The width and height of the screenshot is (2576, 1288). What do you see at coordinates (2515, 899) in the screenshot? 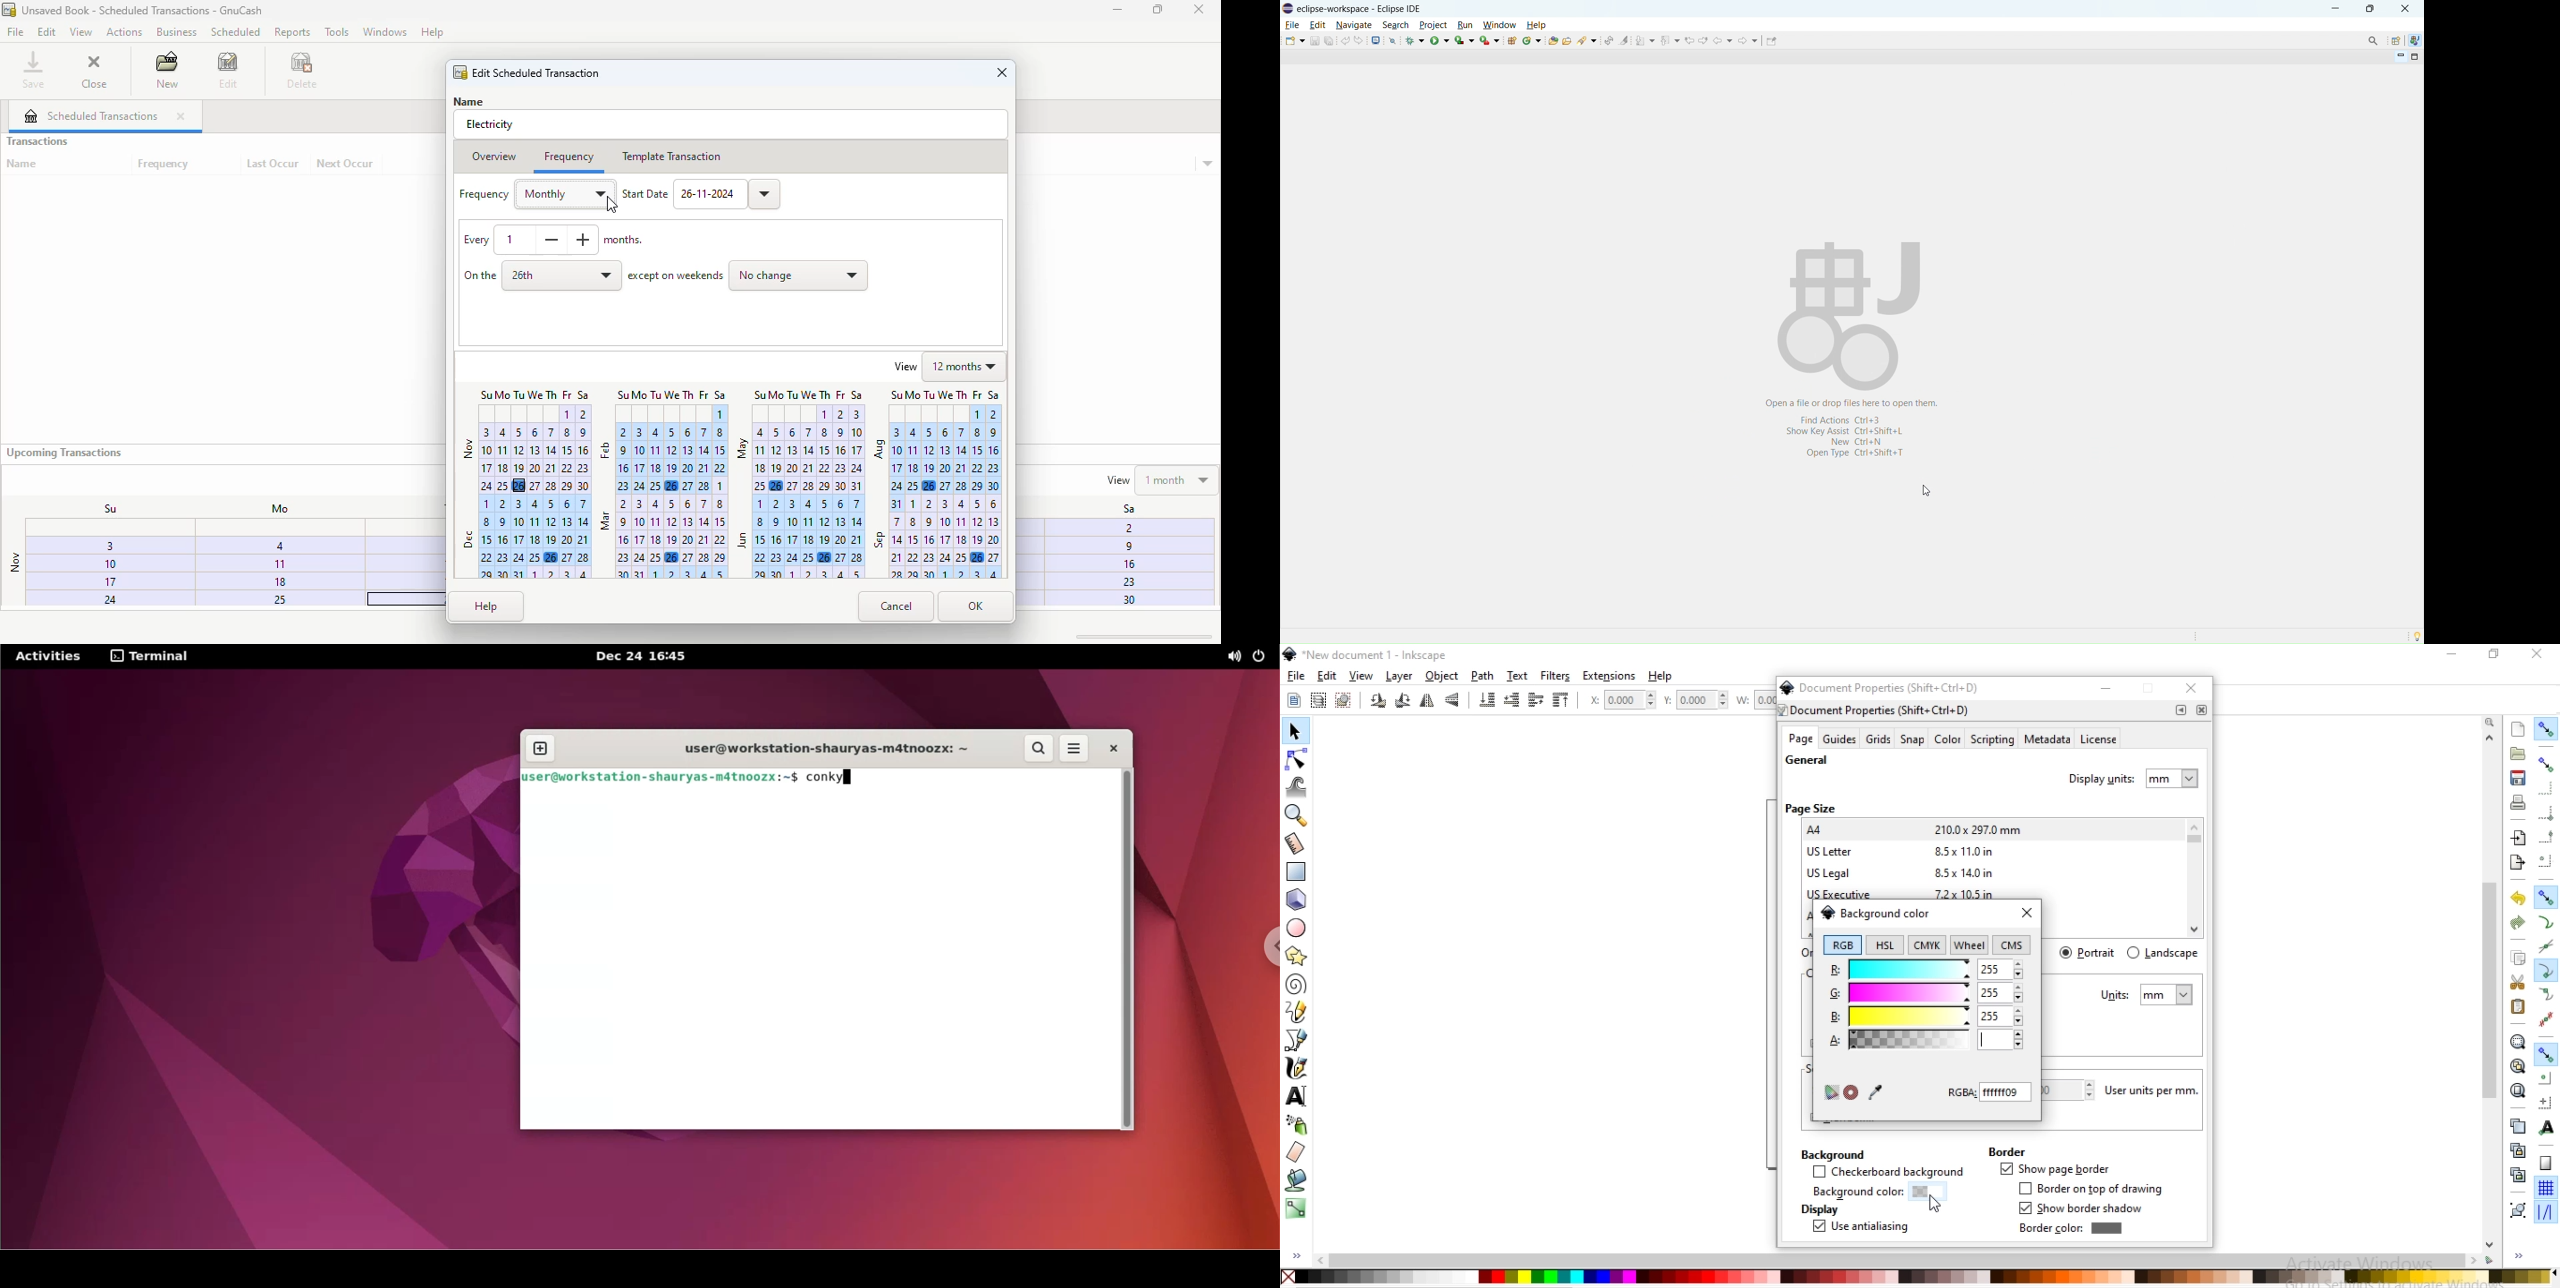
I see `undo` at bounding box center [2515, 899].